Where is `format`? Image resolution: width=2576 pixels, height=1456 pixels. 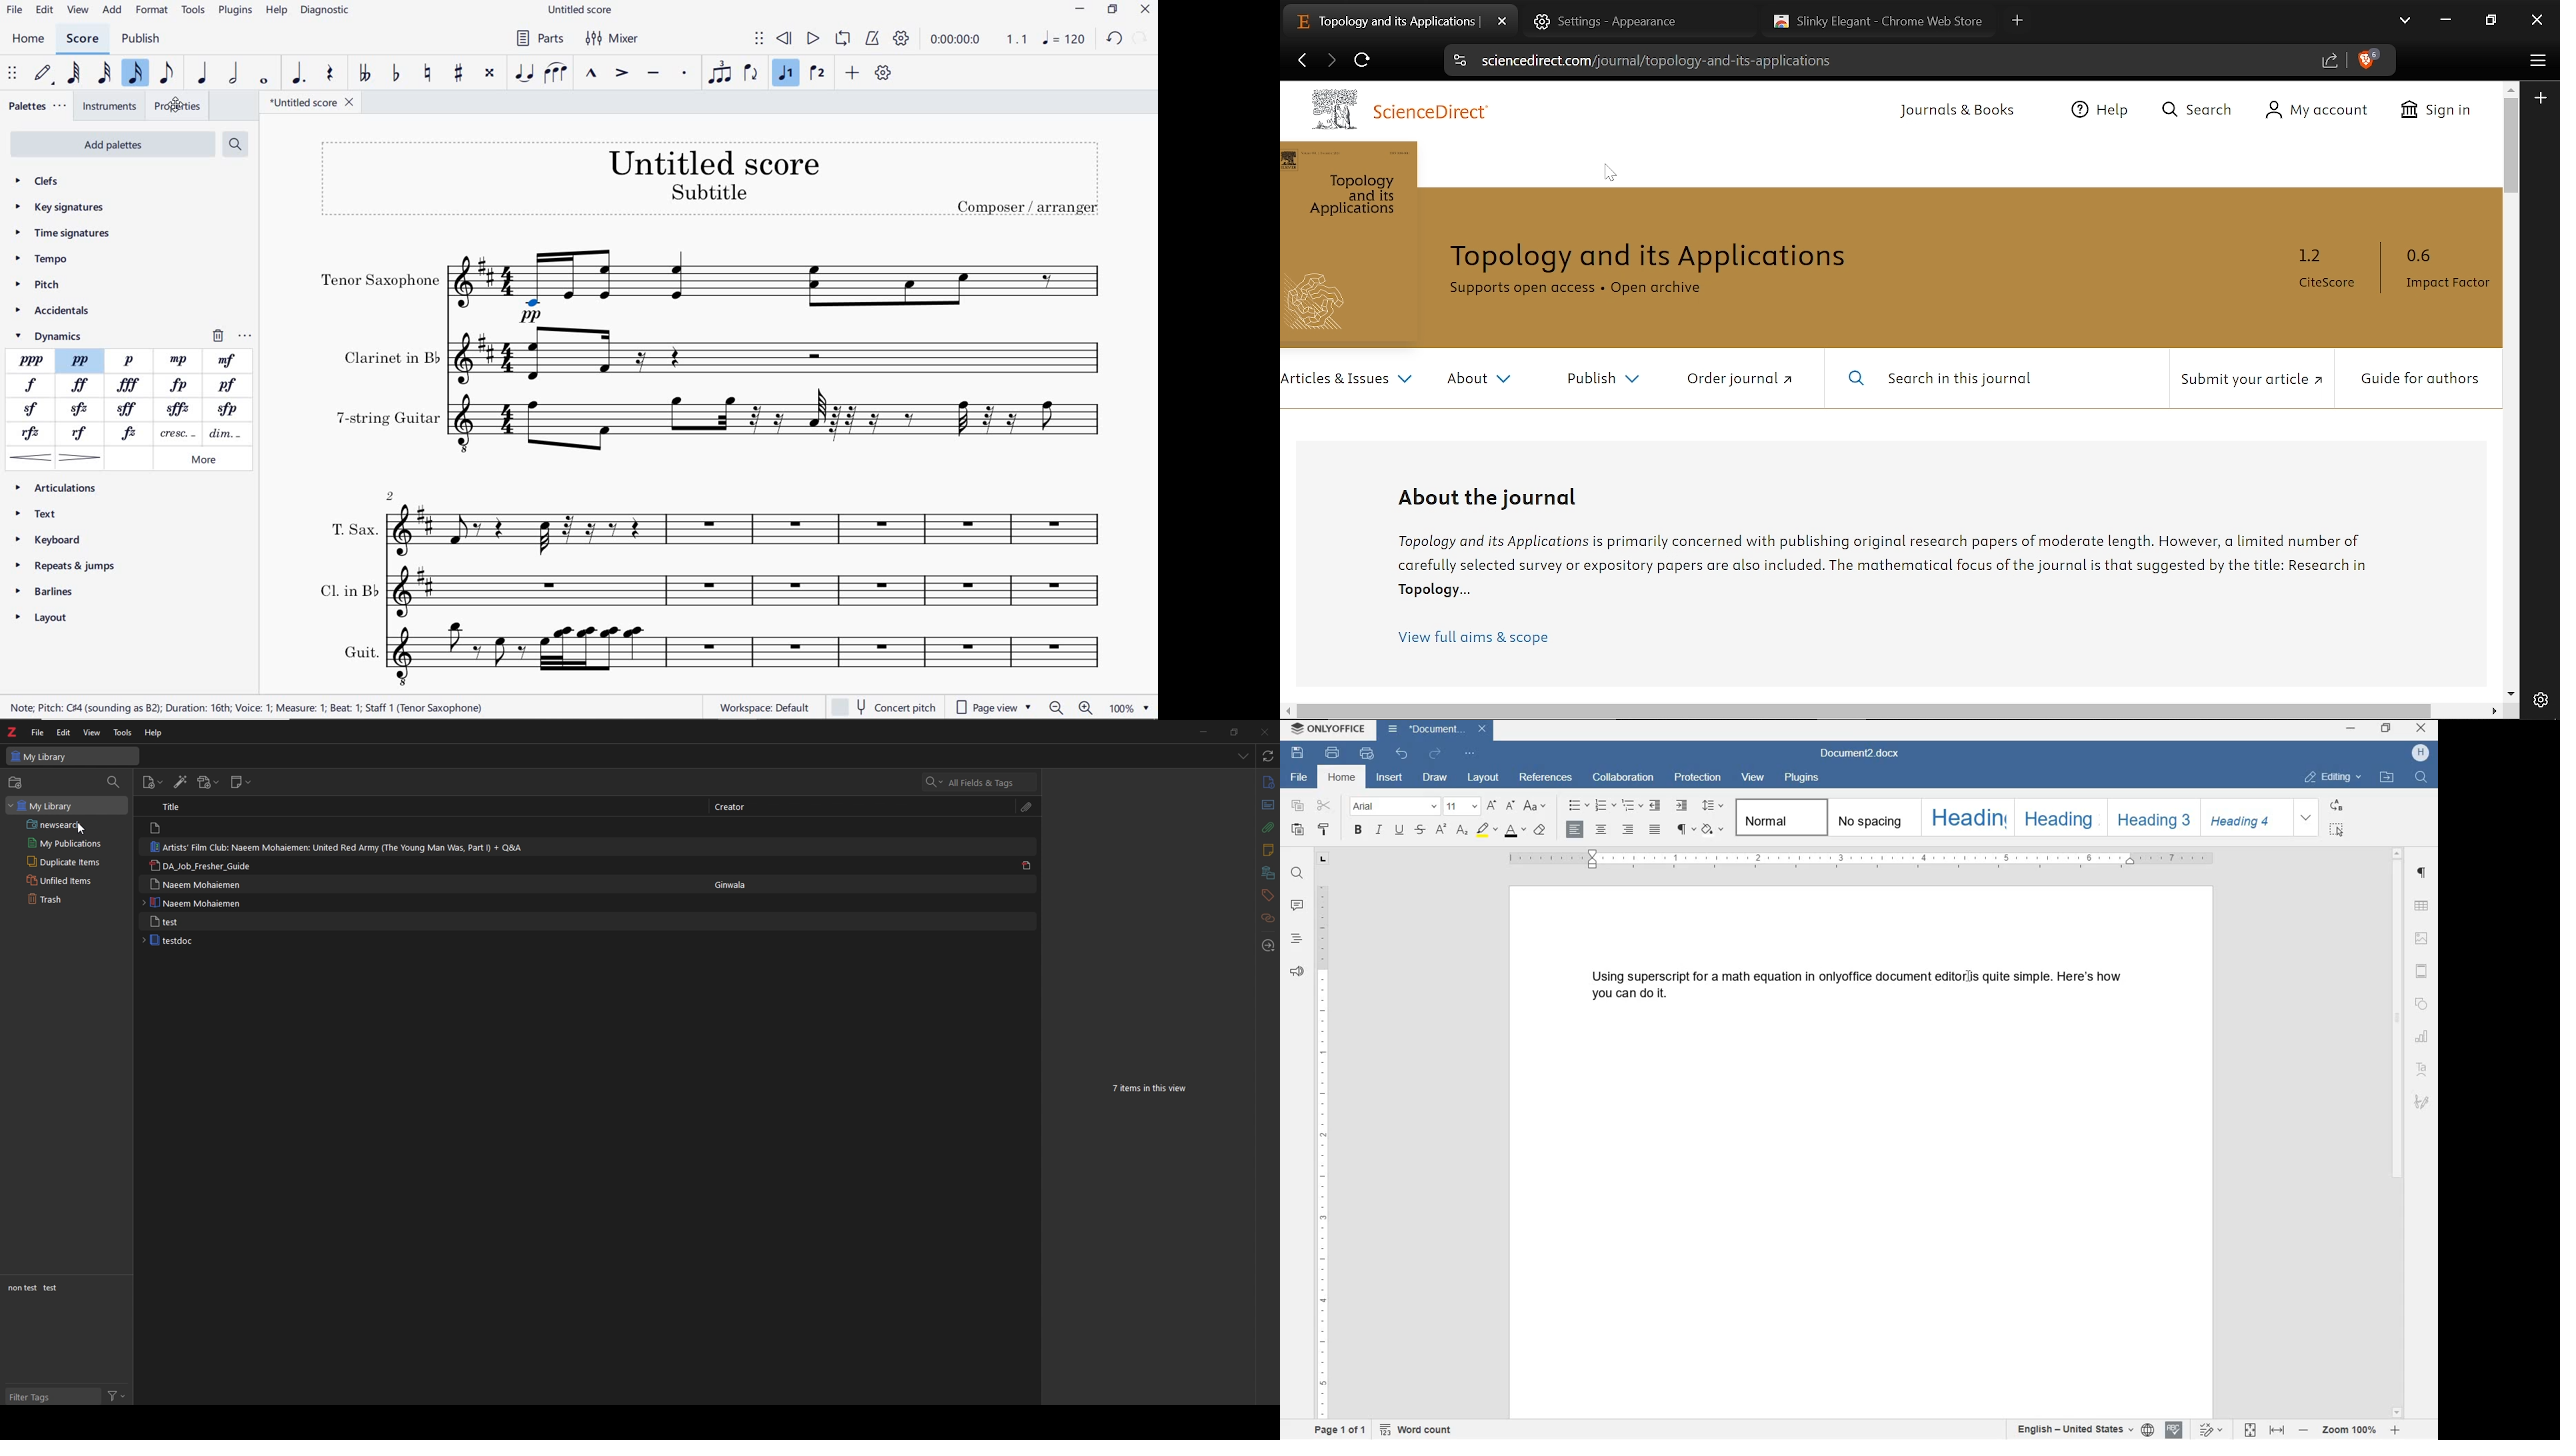
format is located at coordinates (153, 10).